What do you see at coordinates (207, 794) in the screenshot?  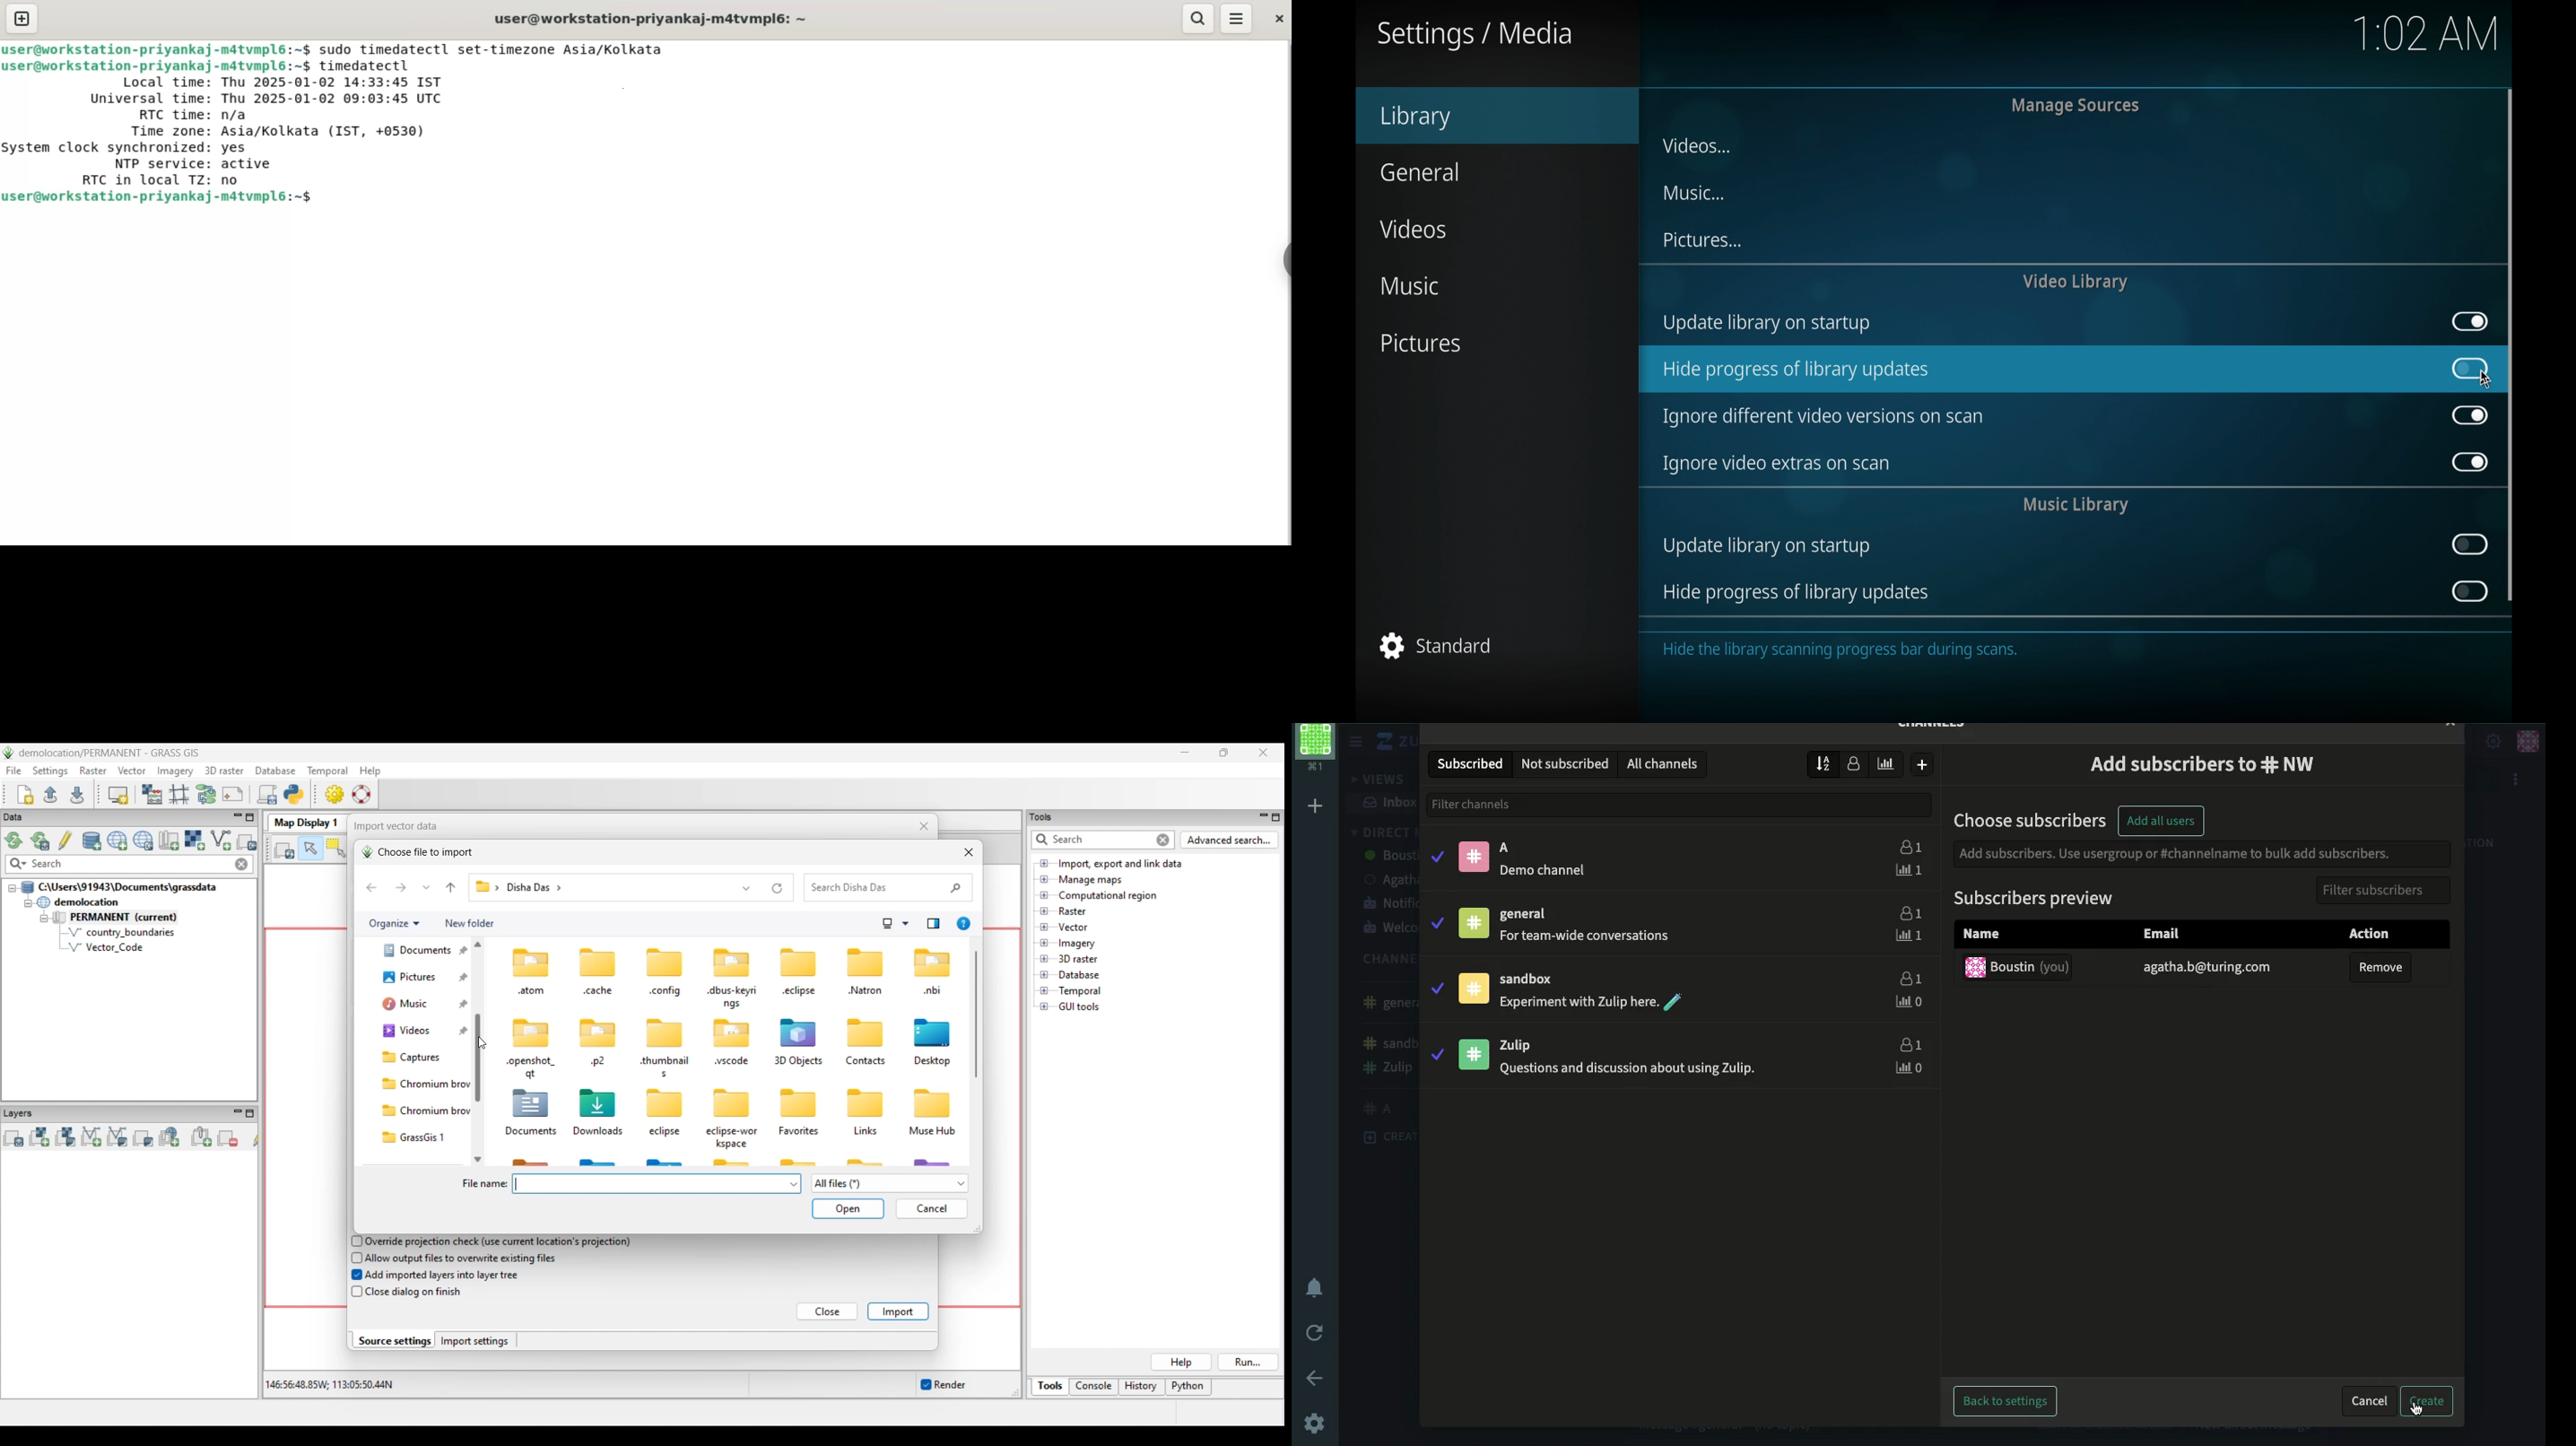 I see `Graphical Modeler` at bounding box center [207, 794].